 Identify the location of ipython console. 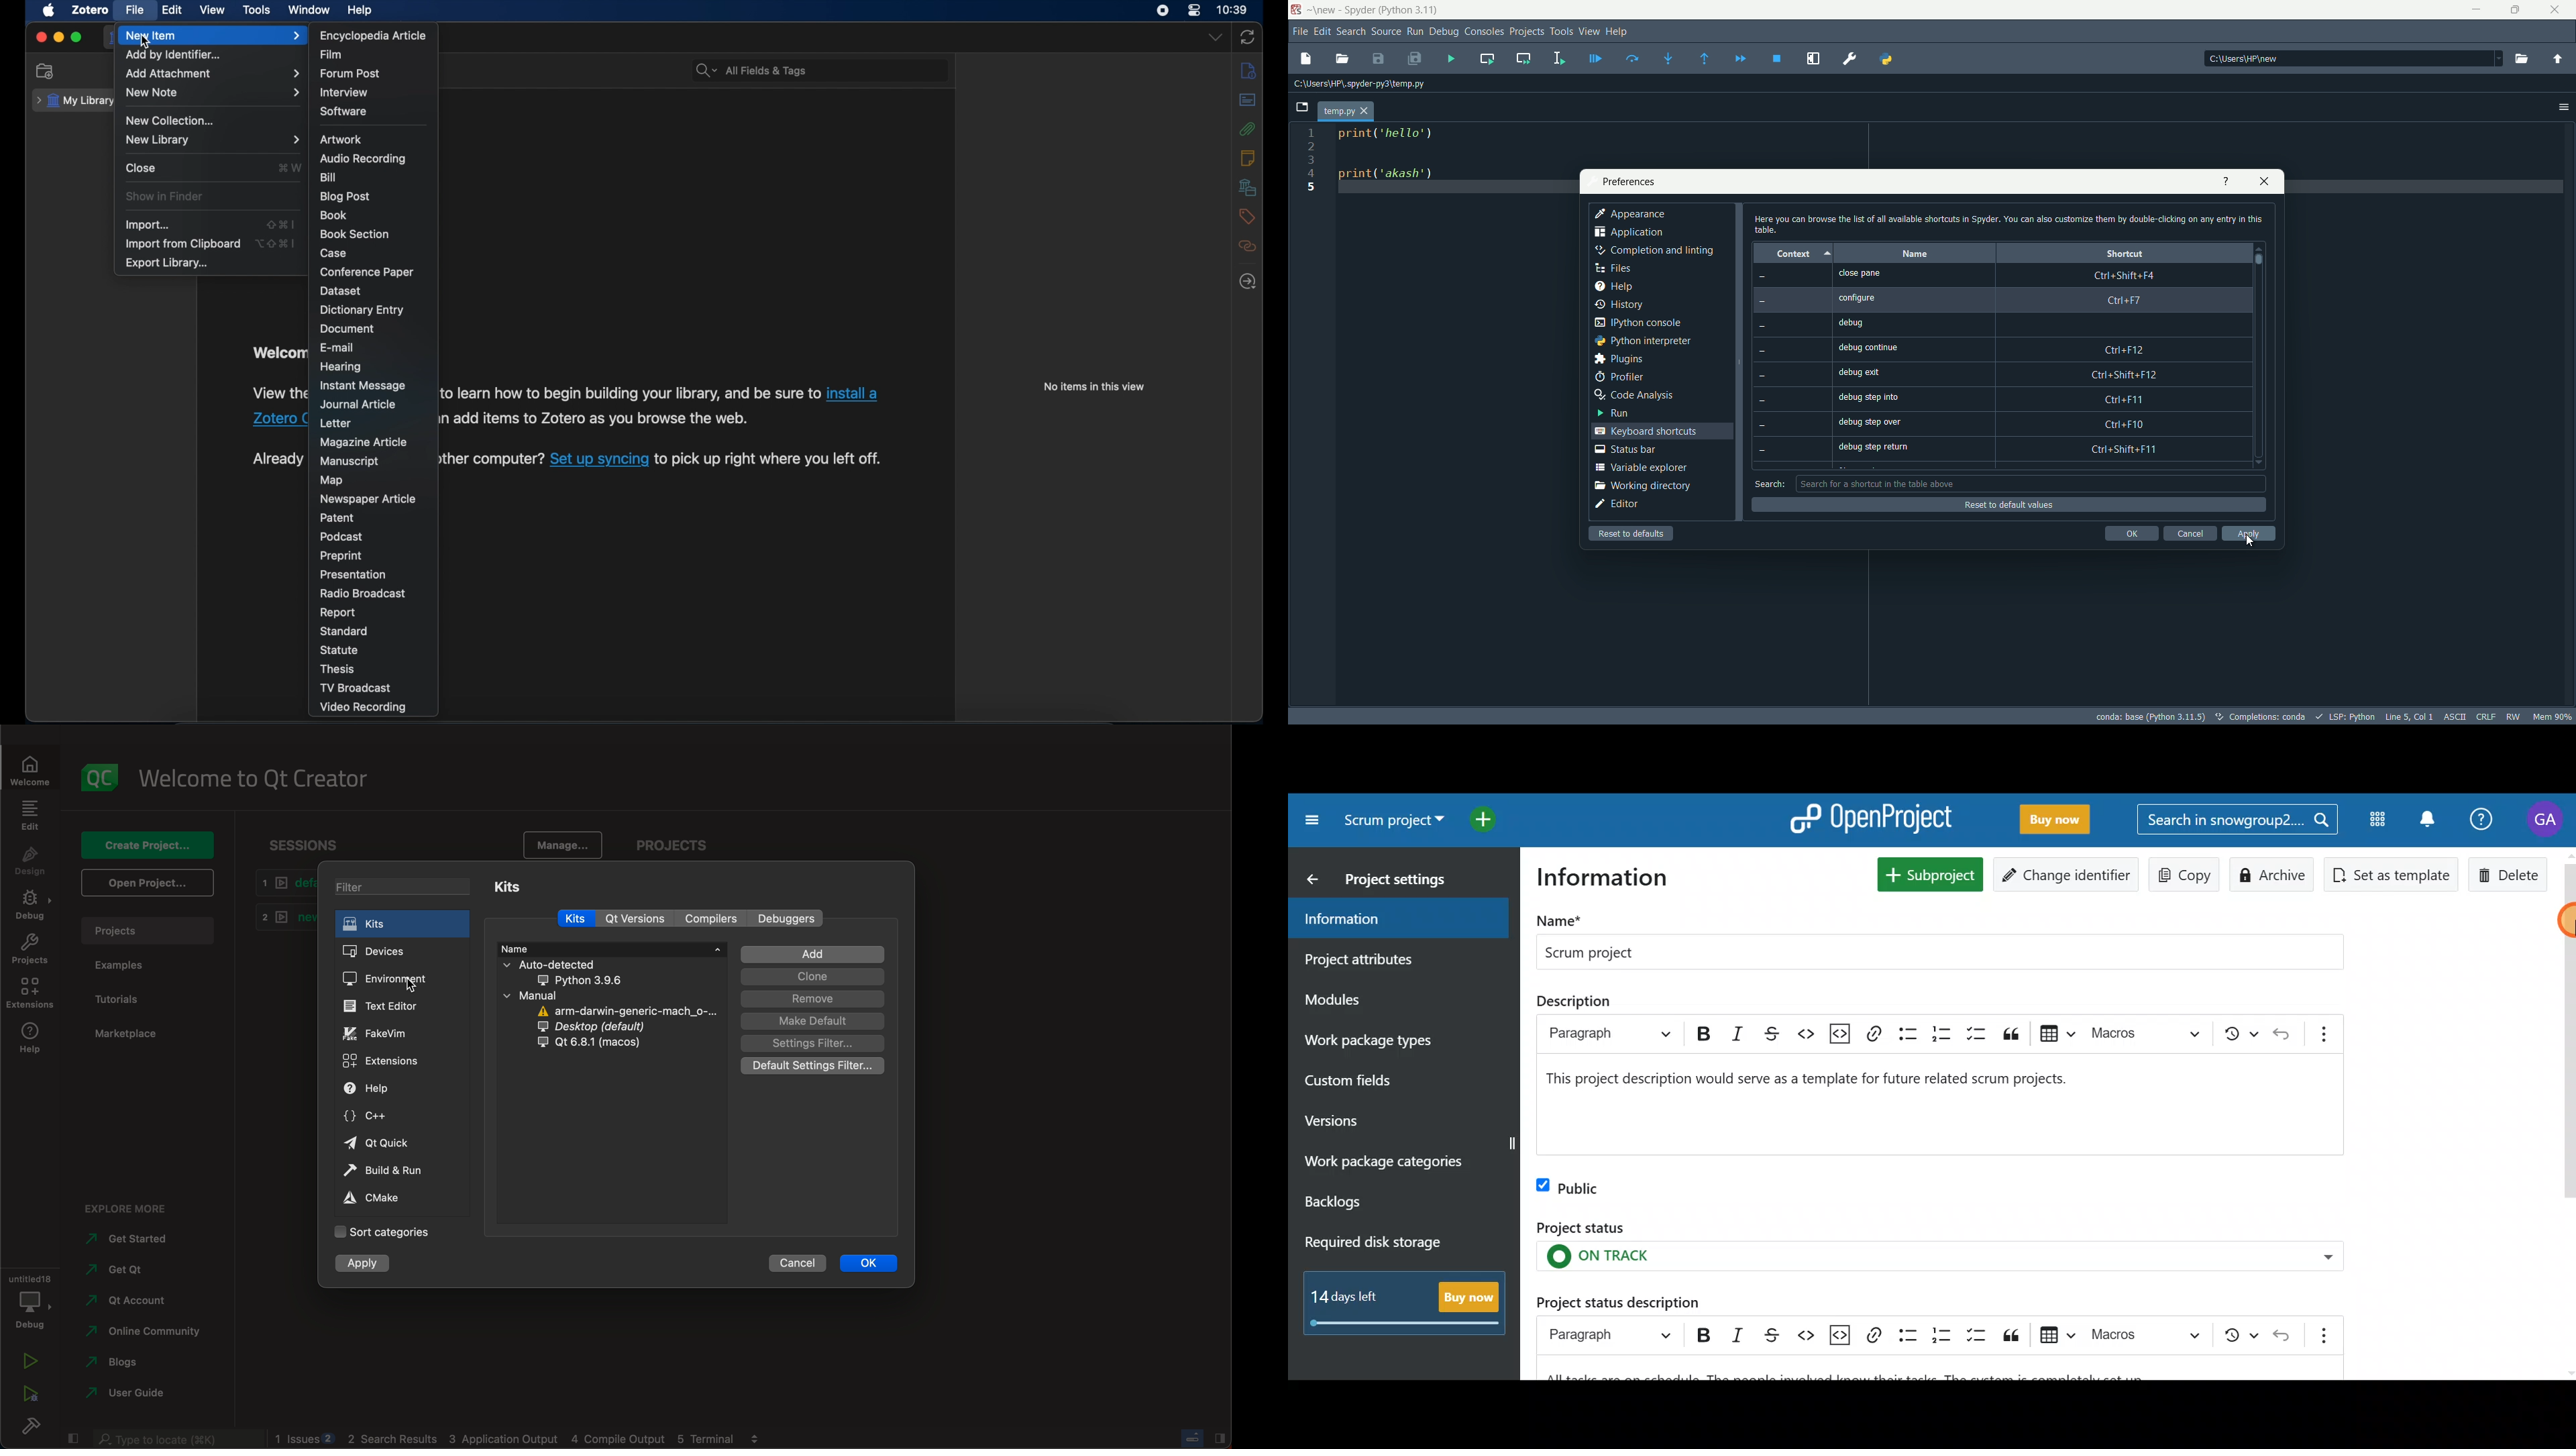
(1638, 323).